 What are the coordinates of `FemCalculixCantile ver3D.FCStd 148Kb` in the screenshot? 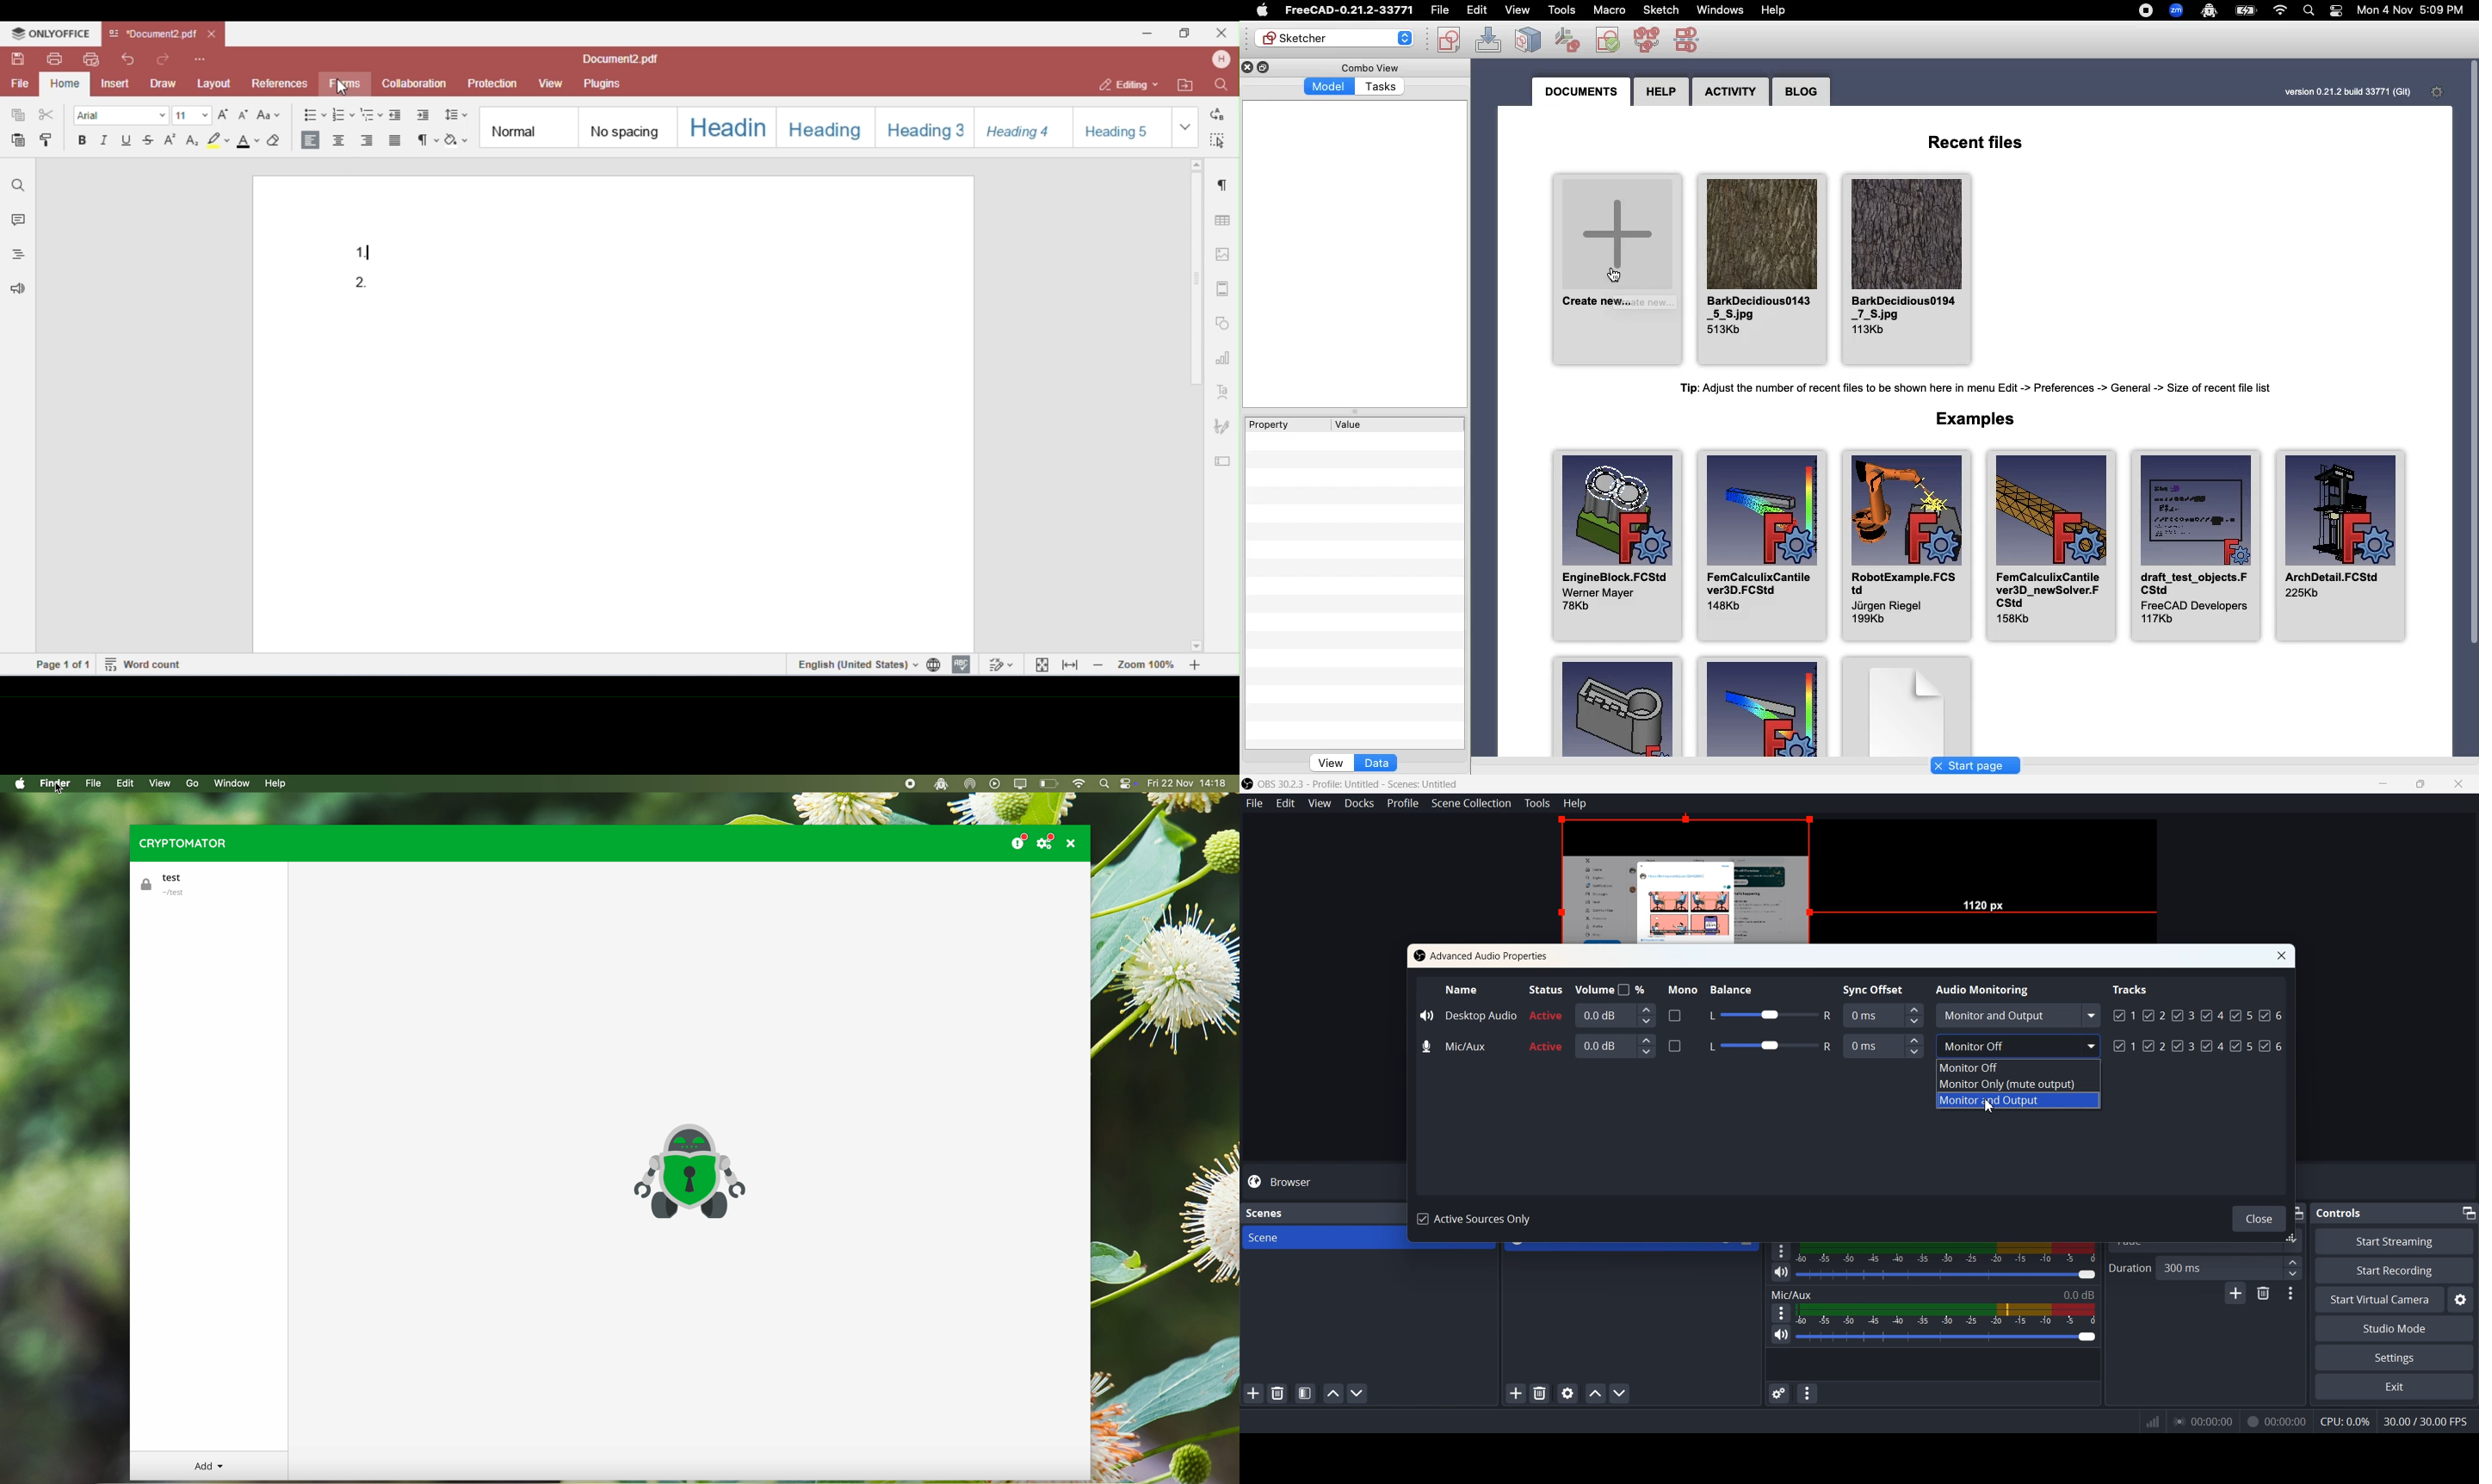 It's located at (1765, 547).